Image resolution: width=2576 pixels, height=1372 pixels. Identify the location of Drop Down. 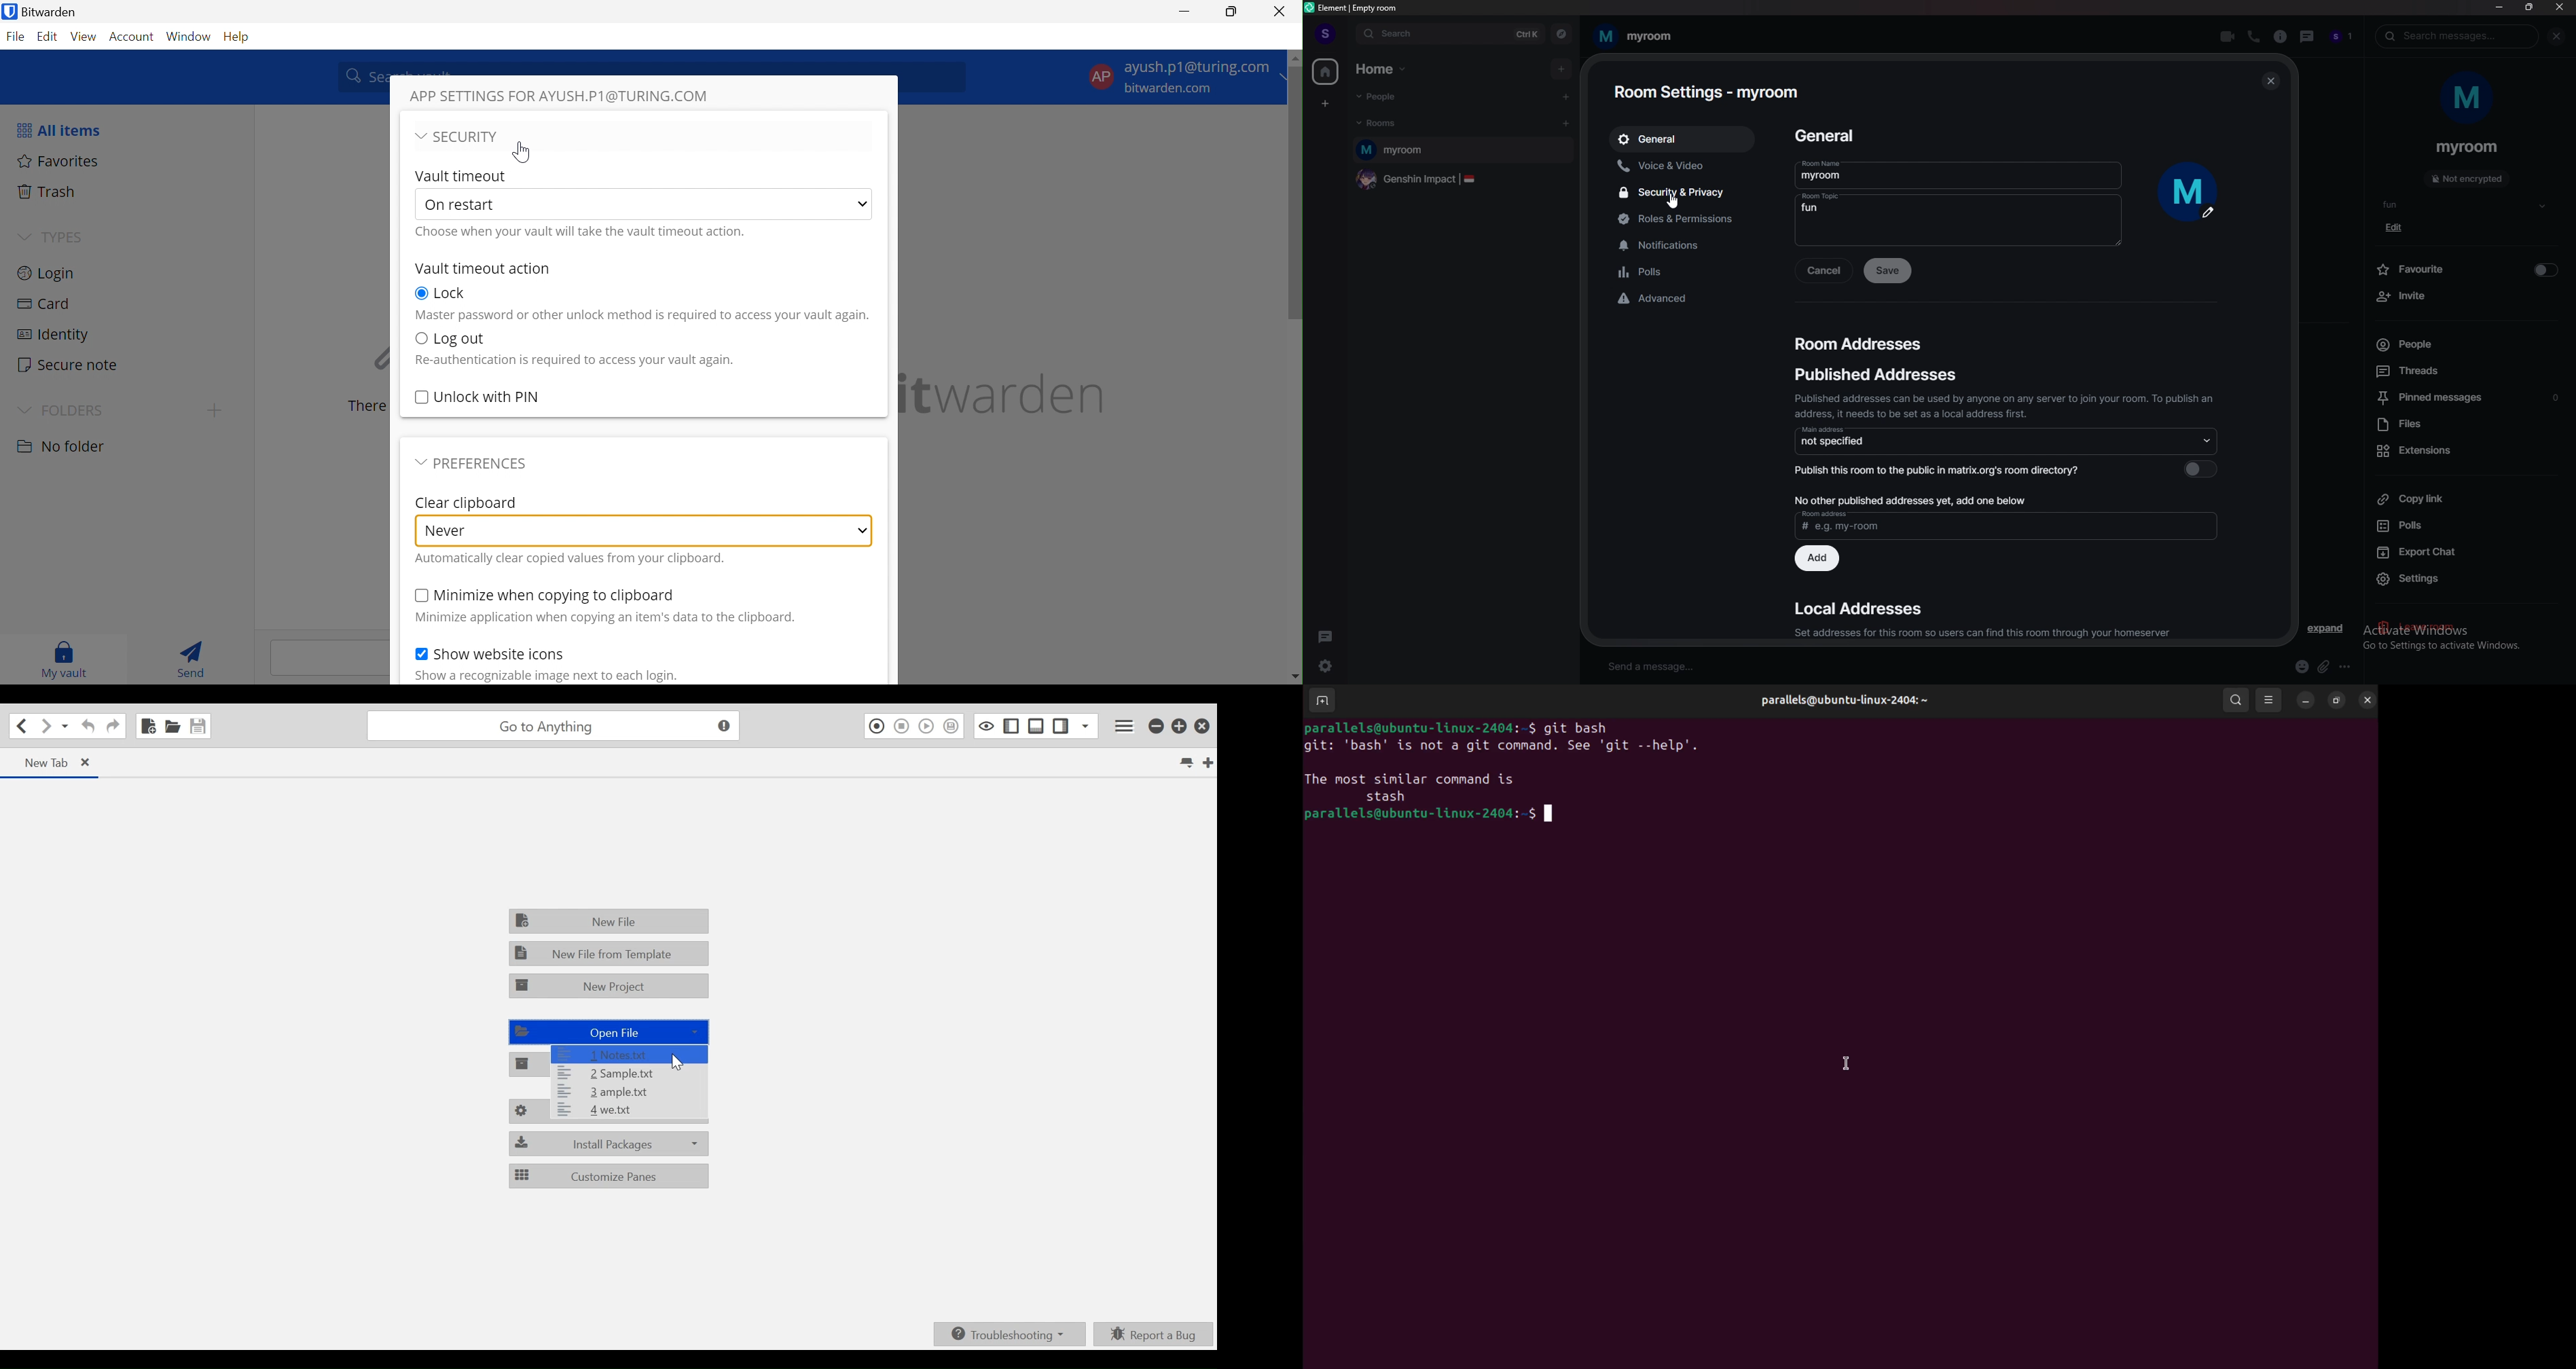
(420, 462).